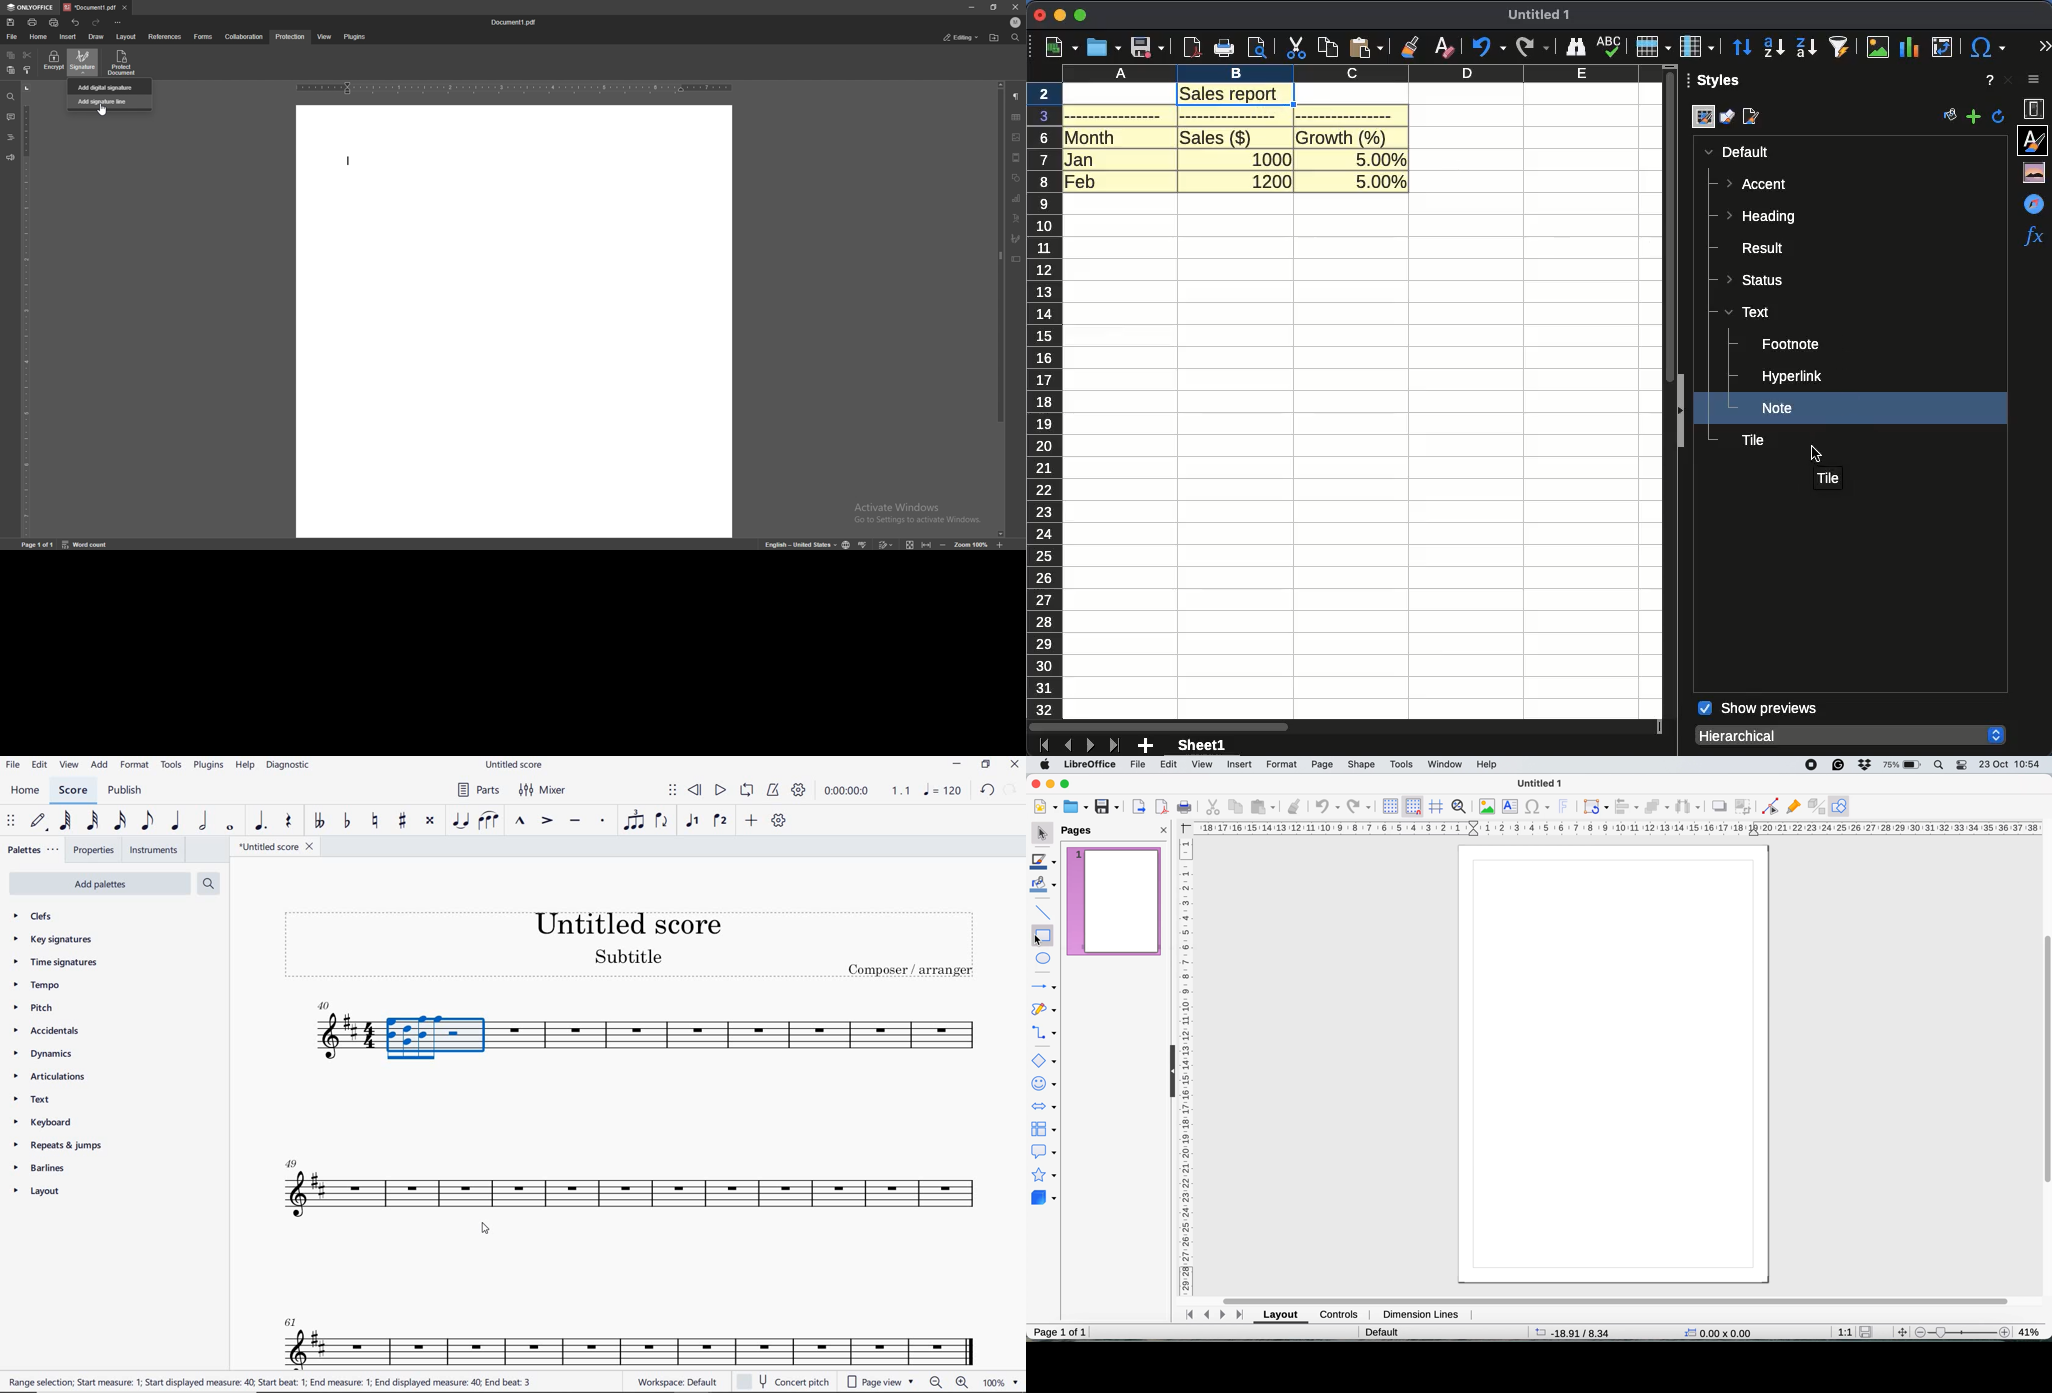 The image size is (2072, 1400). Describe the element at coordinates (1016, 8) in the screenshot. I see `close` at that location.